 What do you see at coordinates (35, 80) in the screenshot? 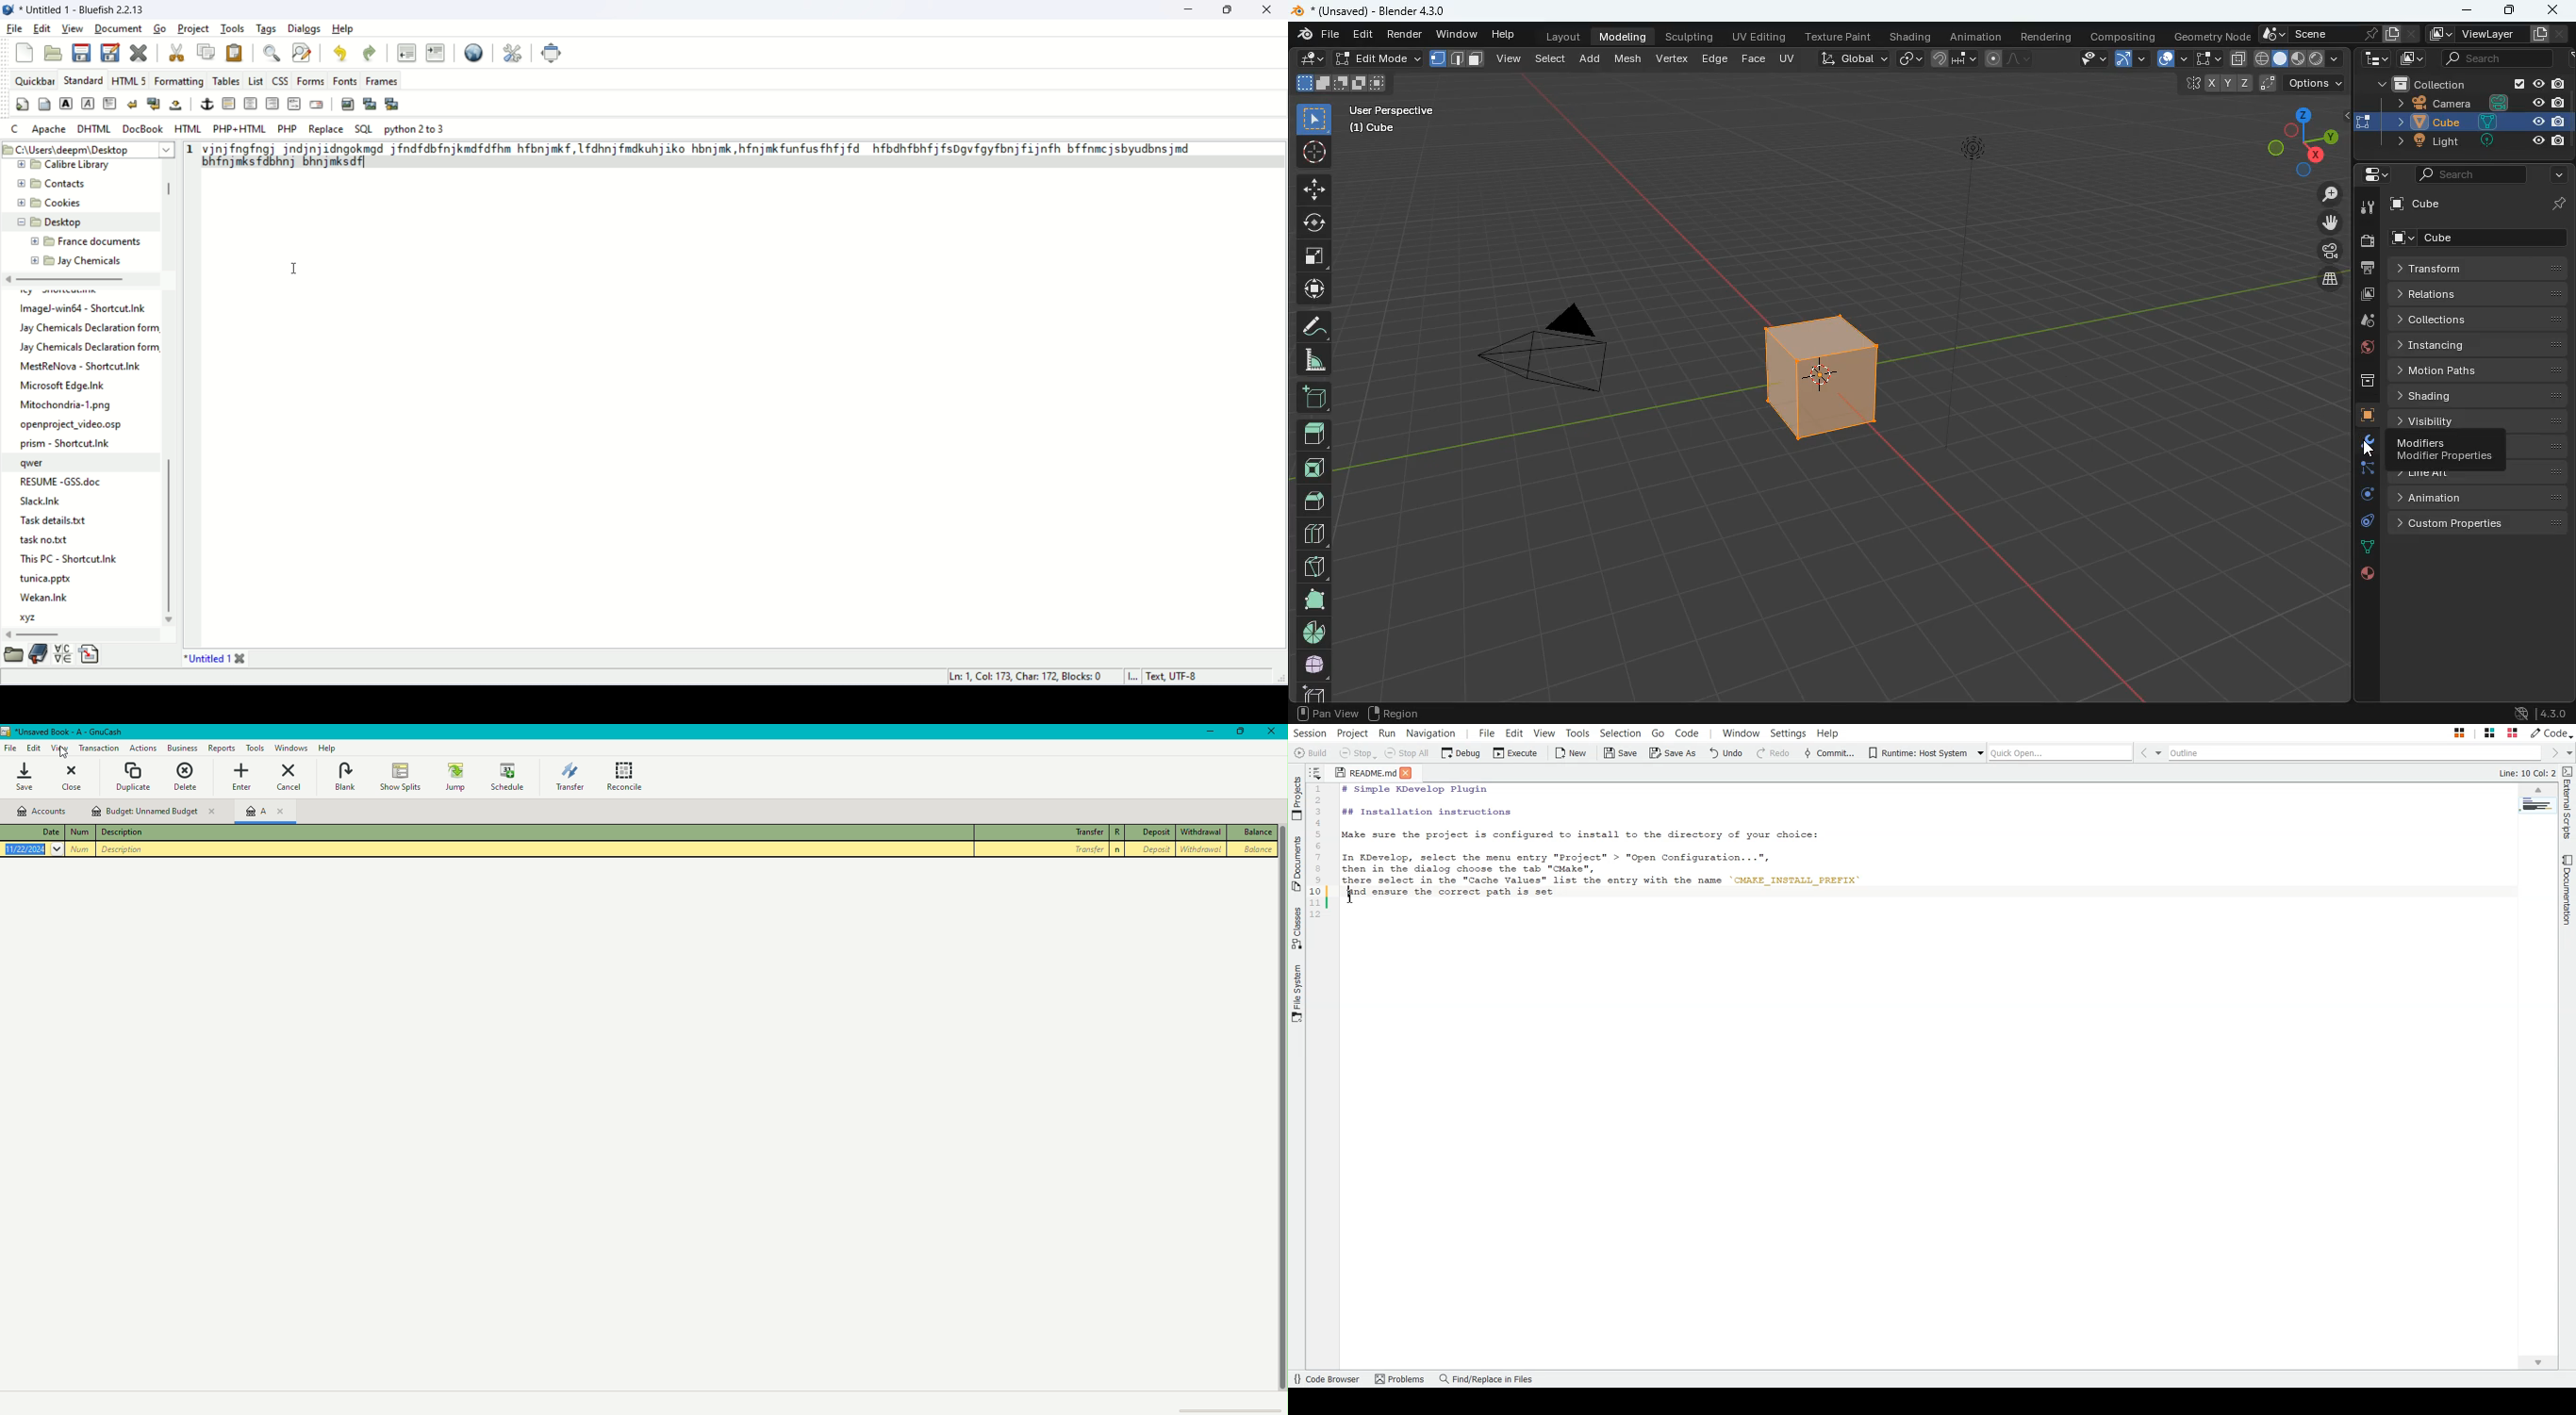
I see `quickbar` at bounding box center [35, 80].